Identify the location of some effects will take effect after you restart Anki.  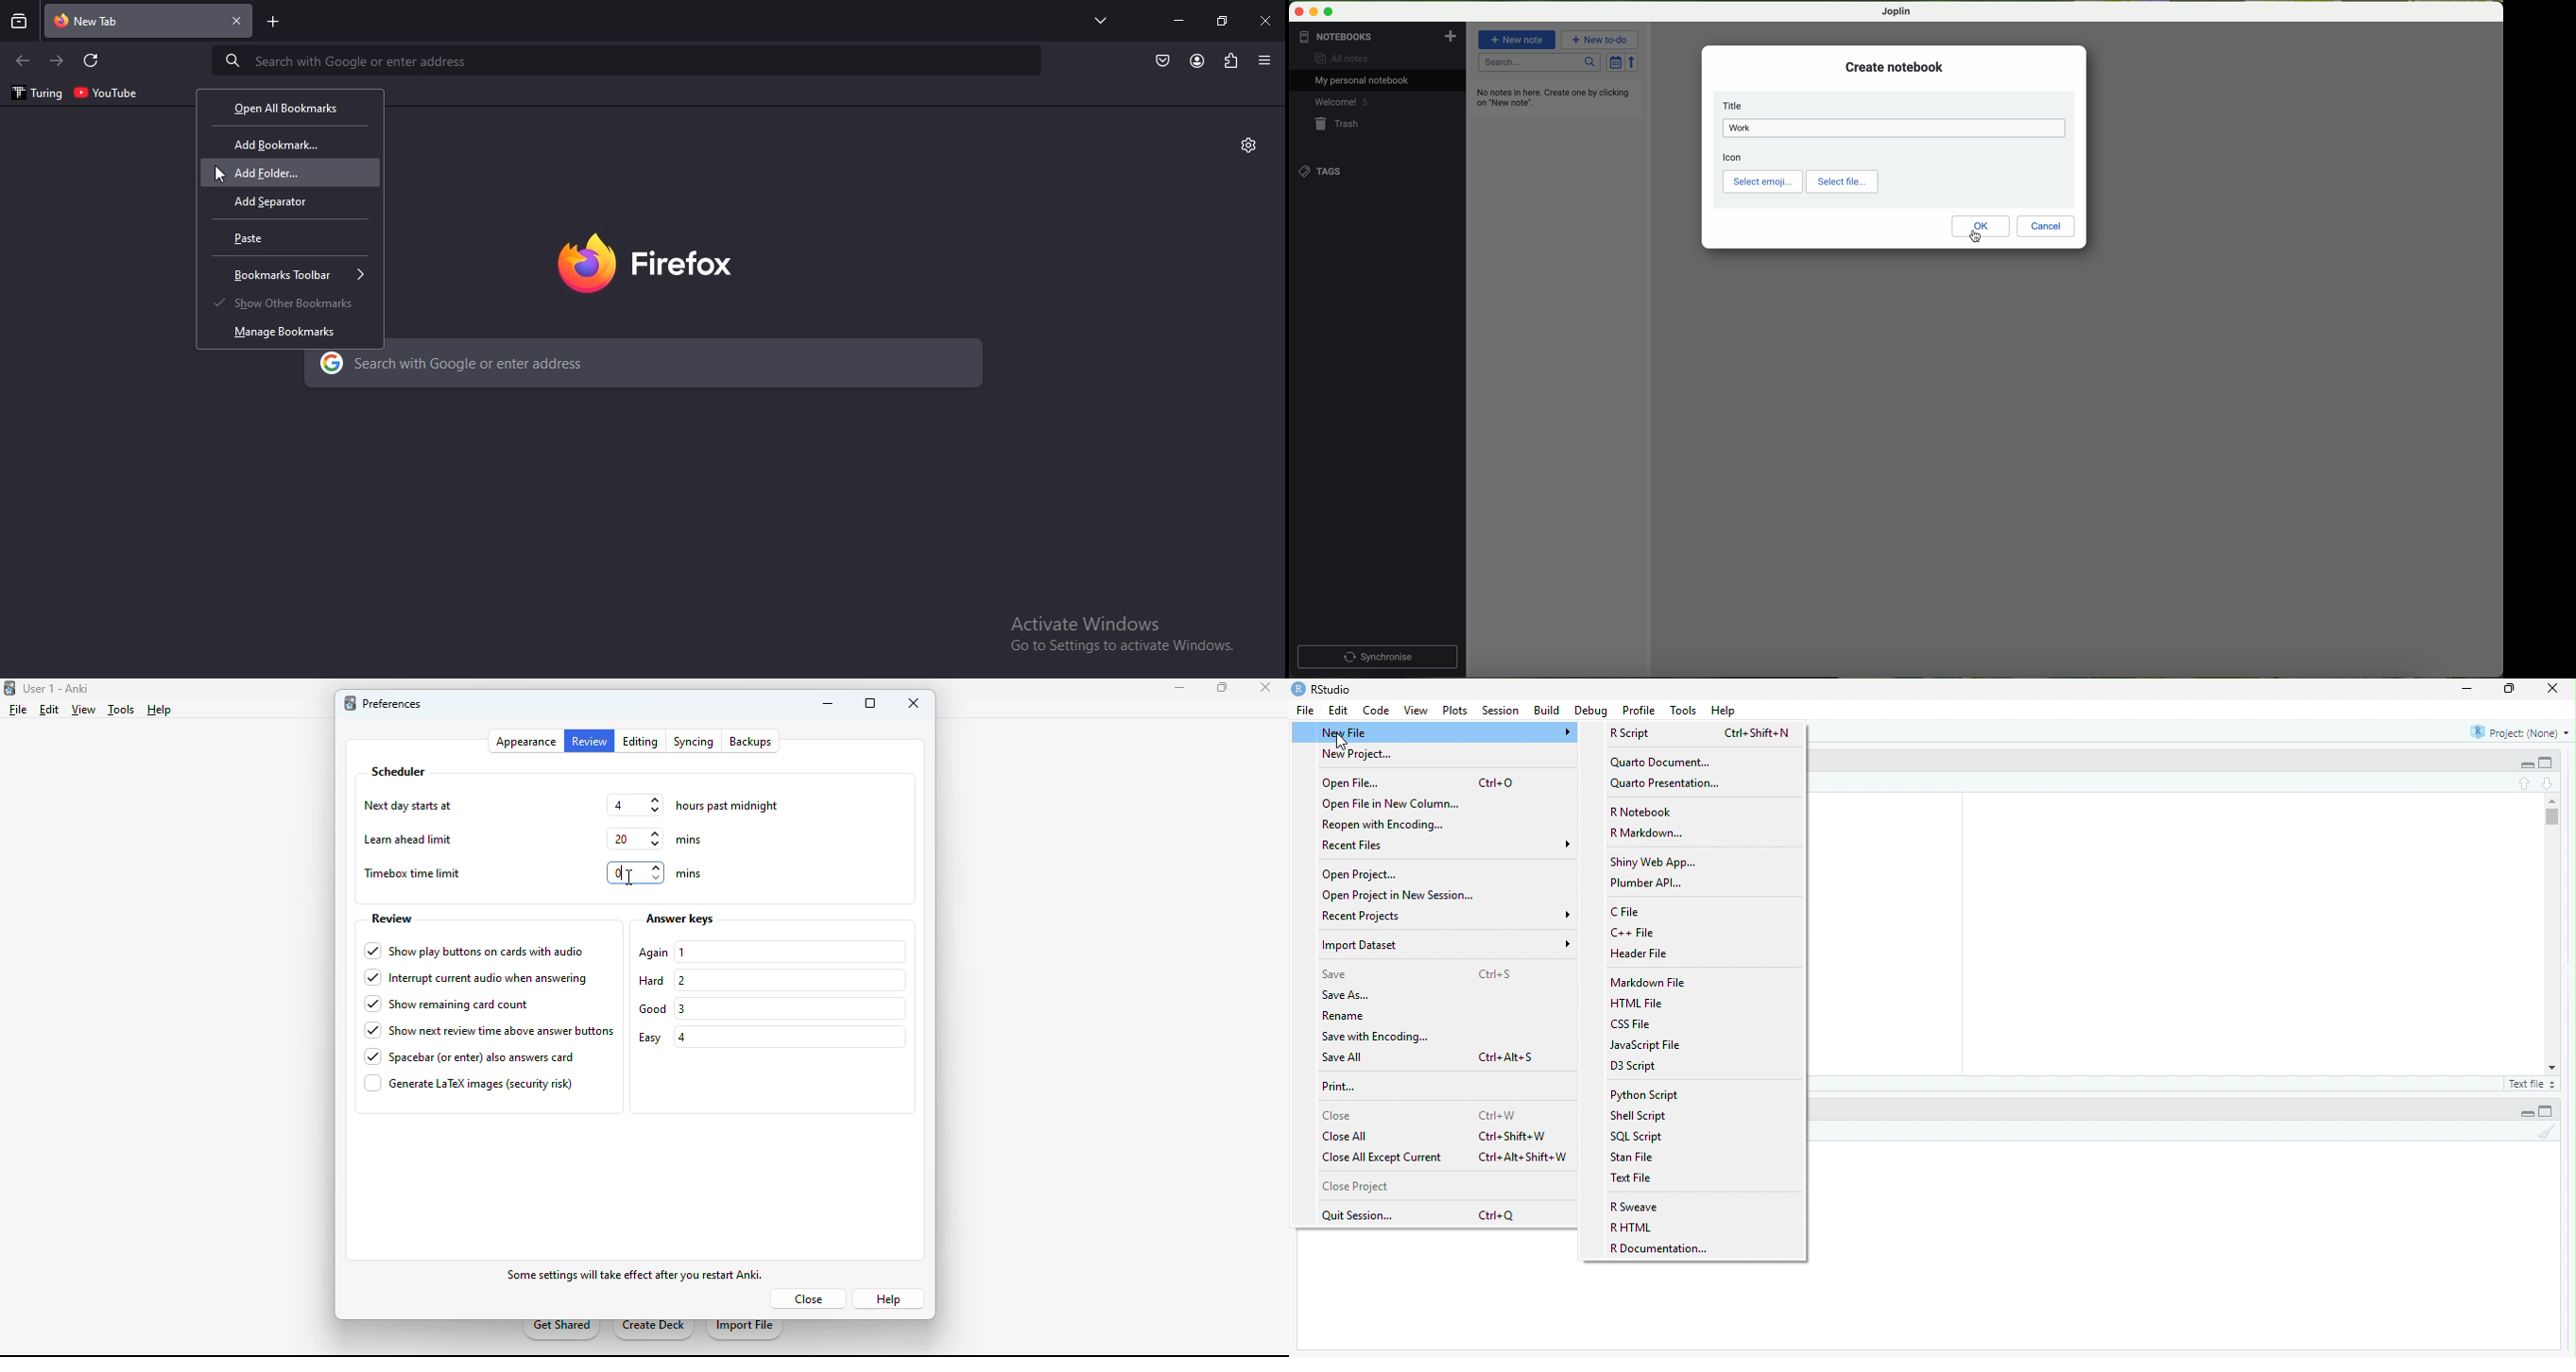
(638, 1277).